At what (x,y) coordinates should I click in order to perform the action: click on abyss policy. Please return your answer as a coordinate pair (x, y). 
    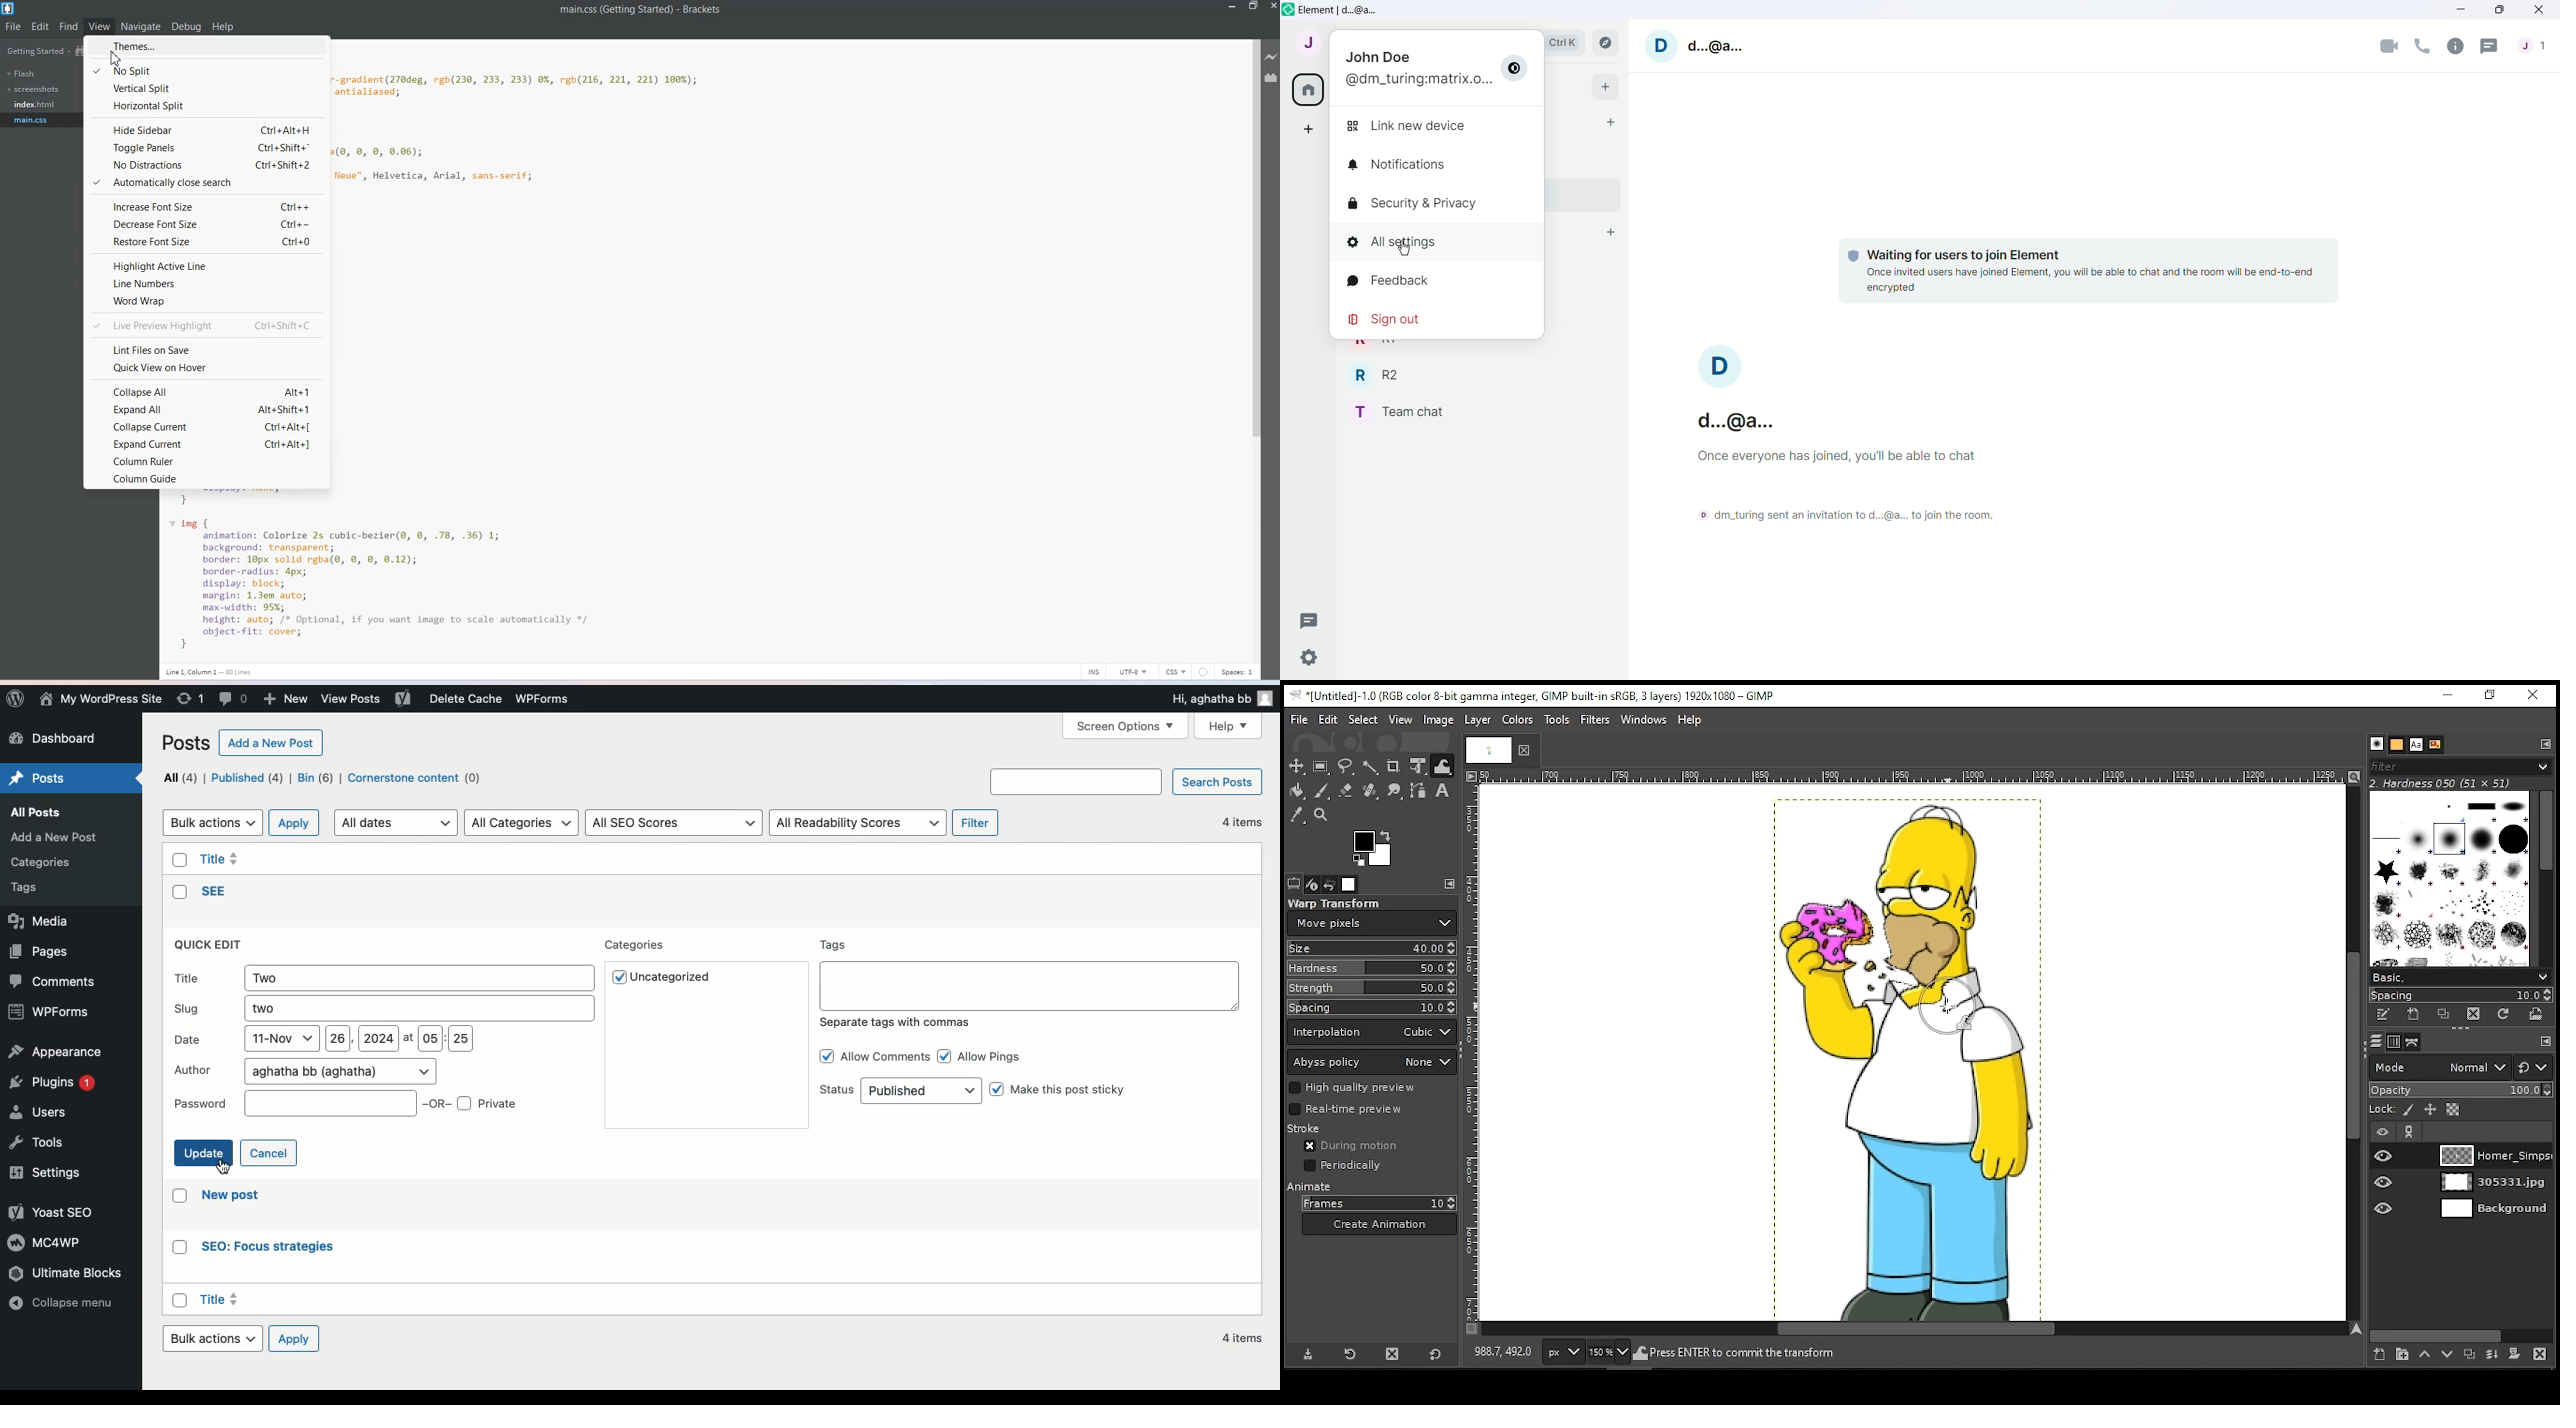
    Looking at the image, I should click on (1372, 1061).